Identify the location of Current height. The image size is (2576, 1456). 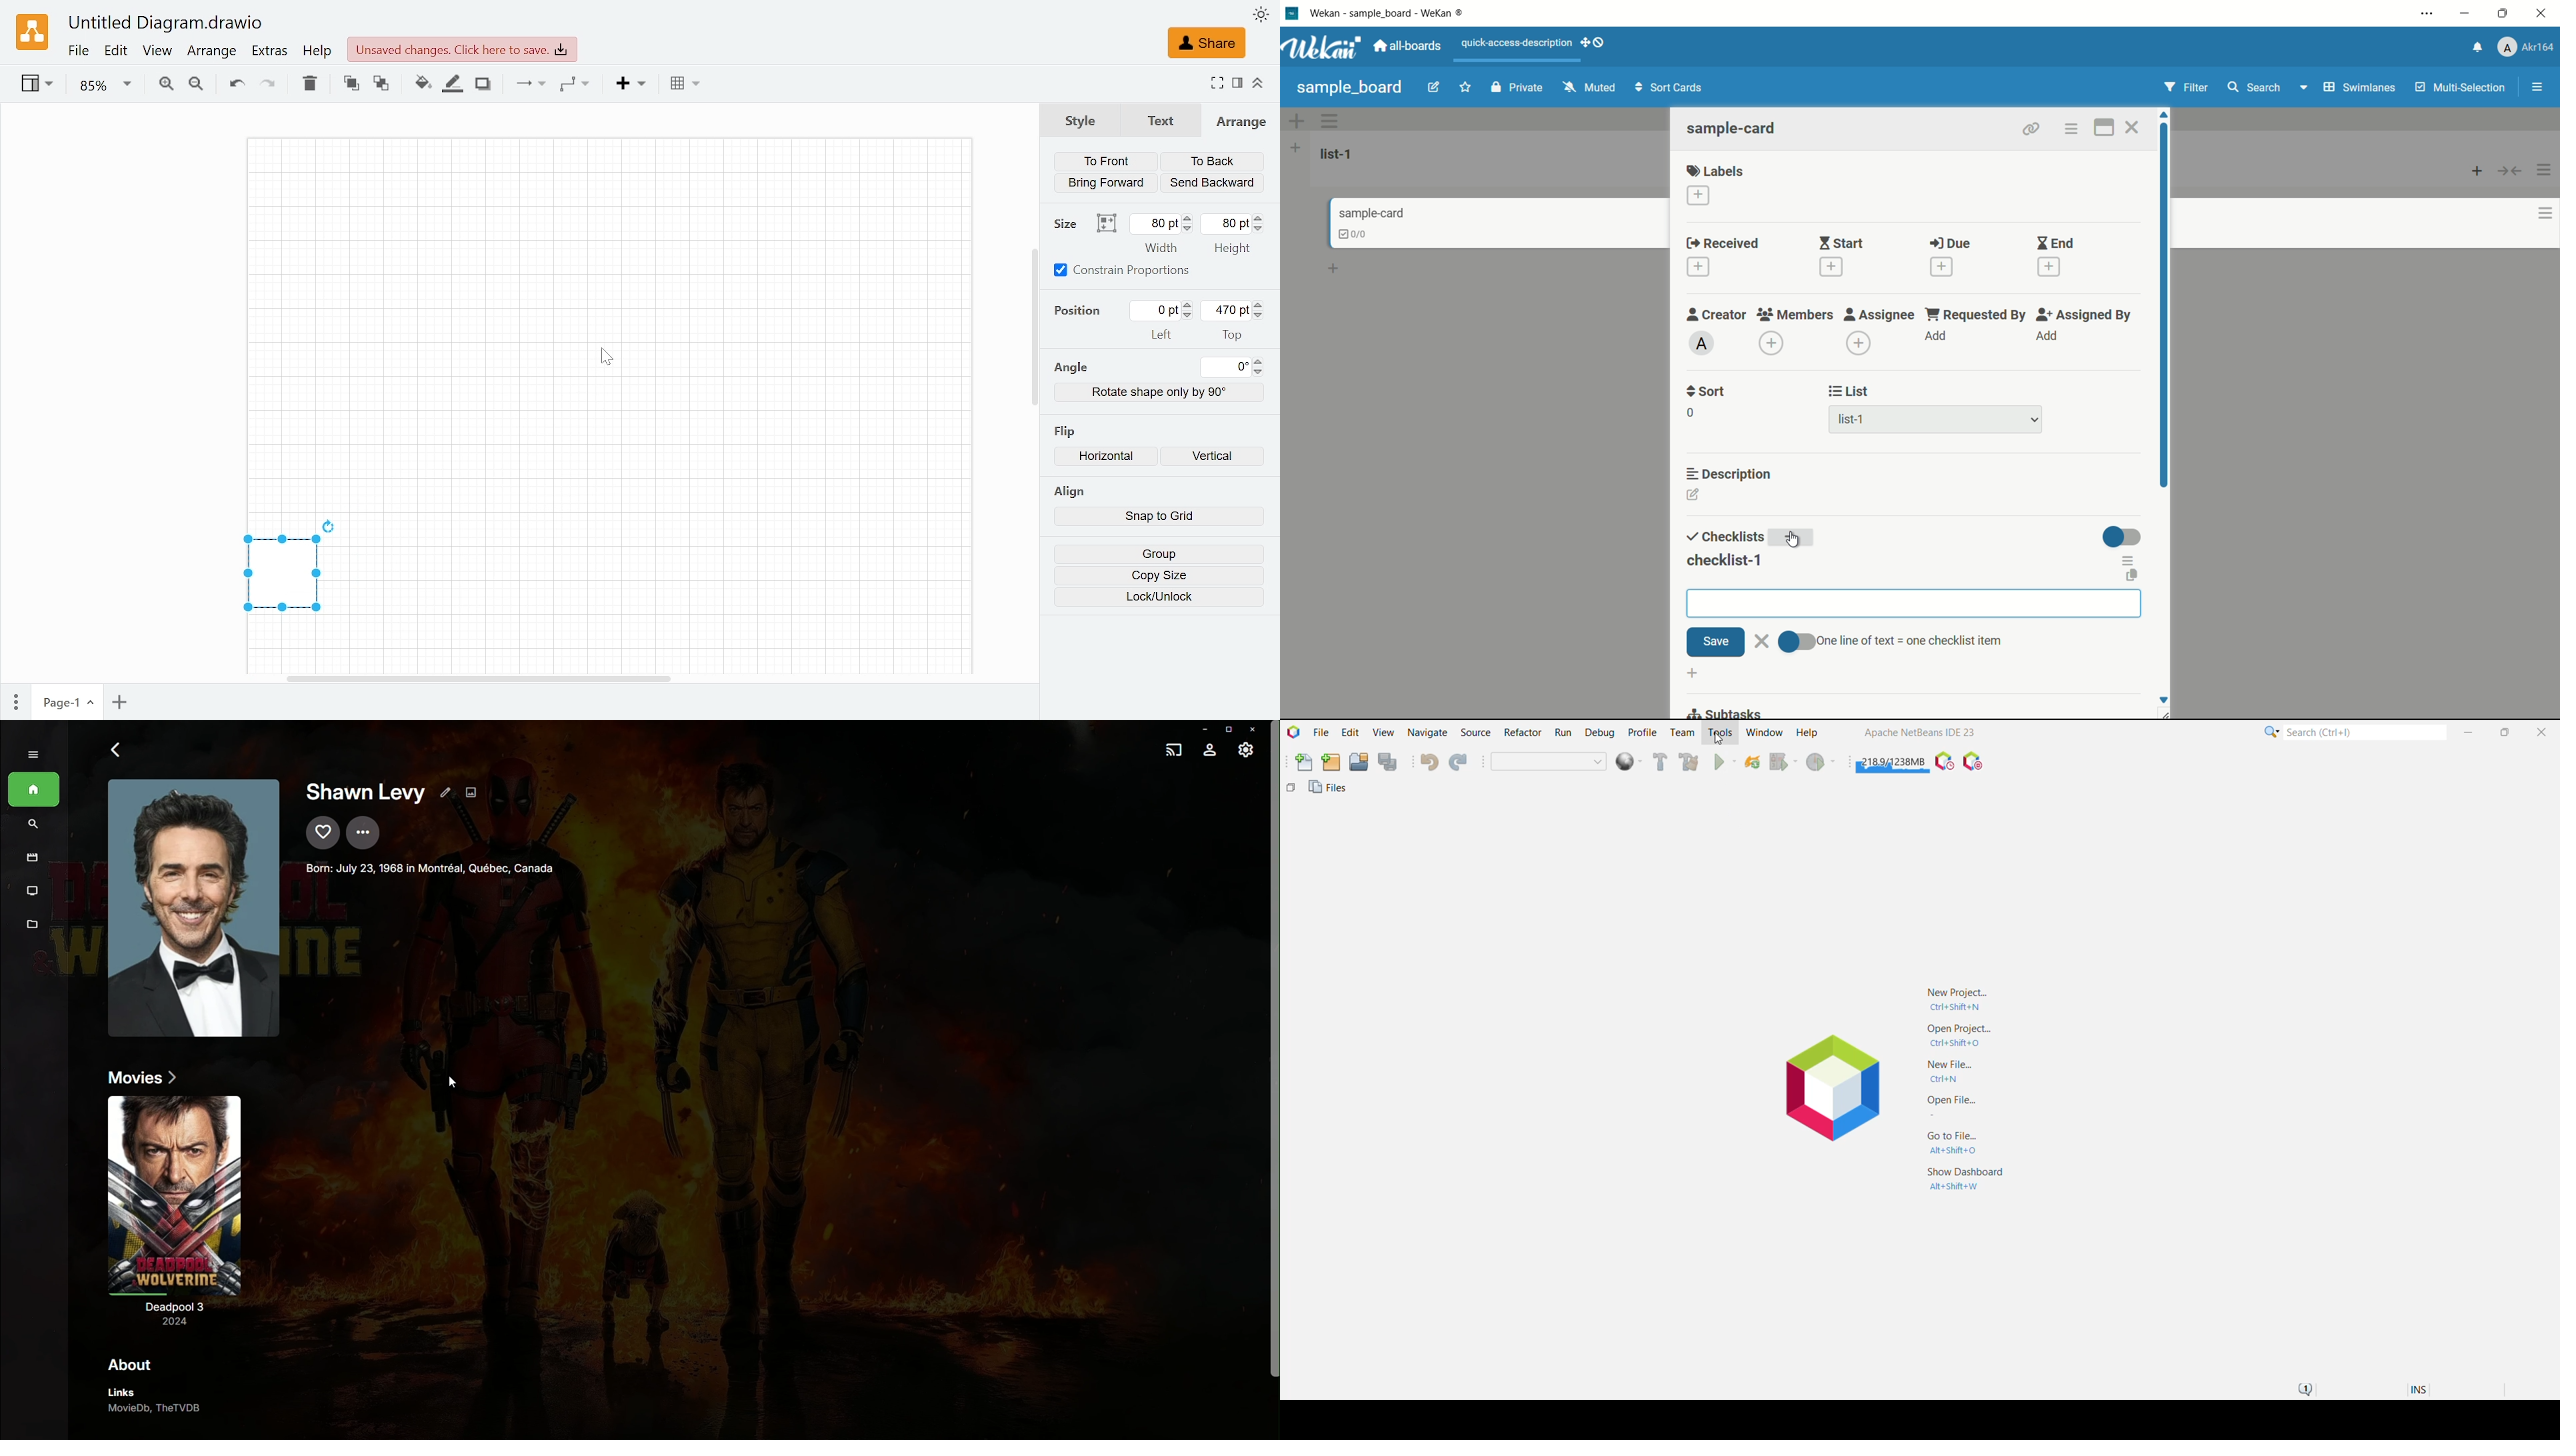
(1228, 223).